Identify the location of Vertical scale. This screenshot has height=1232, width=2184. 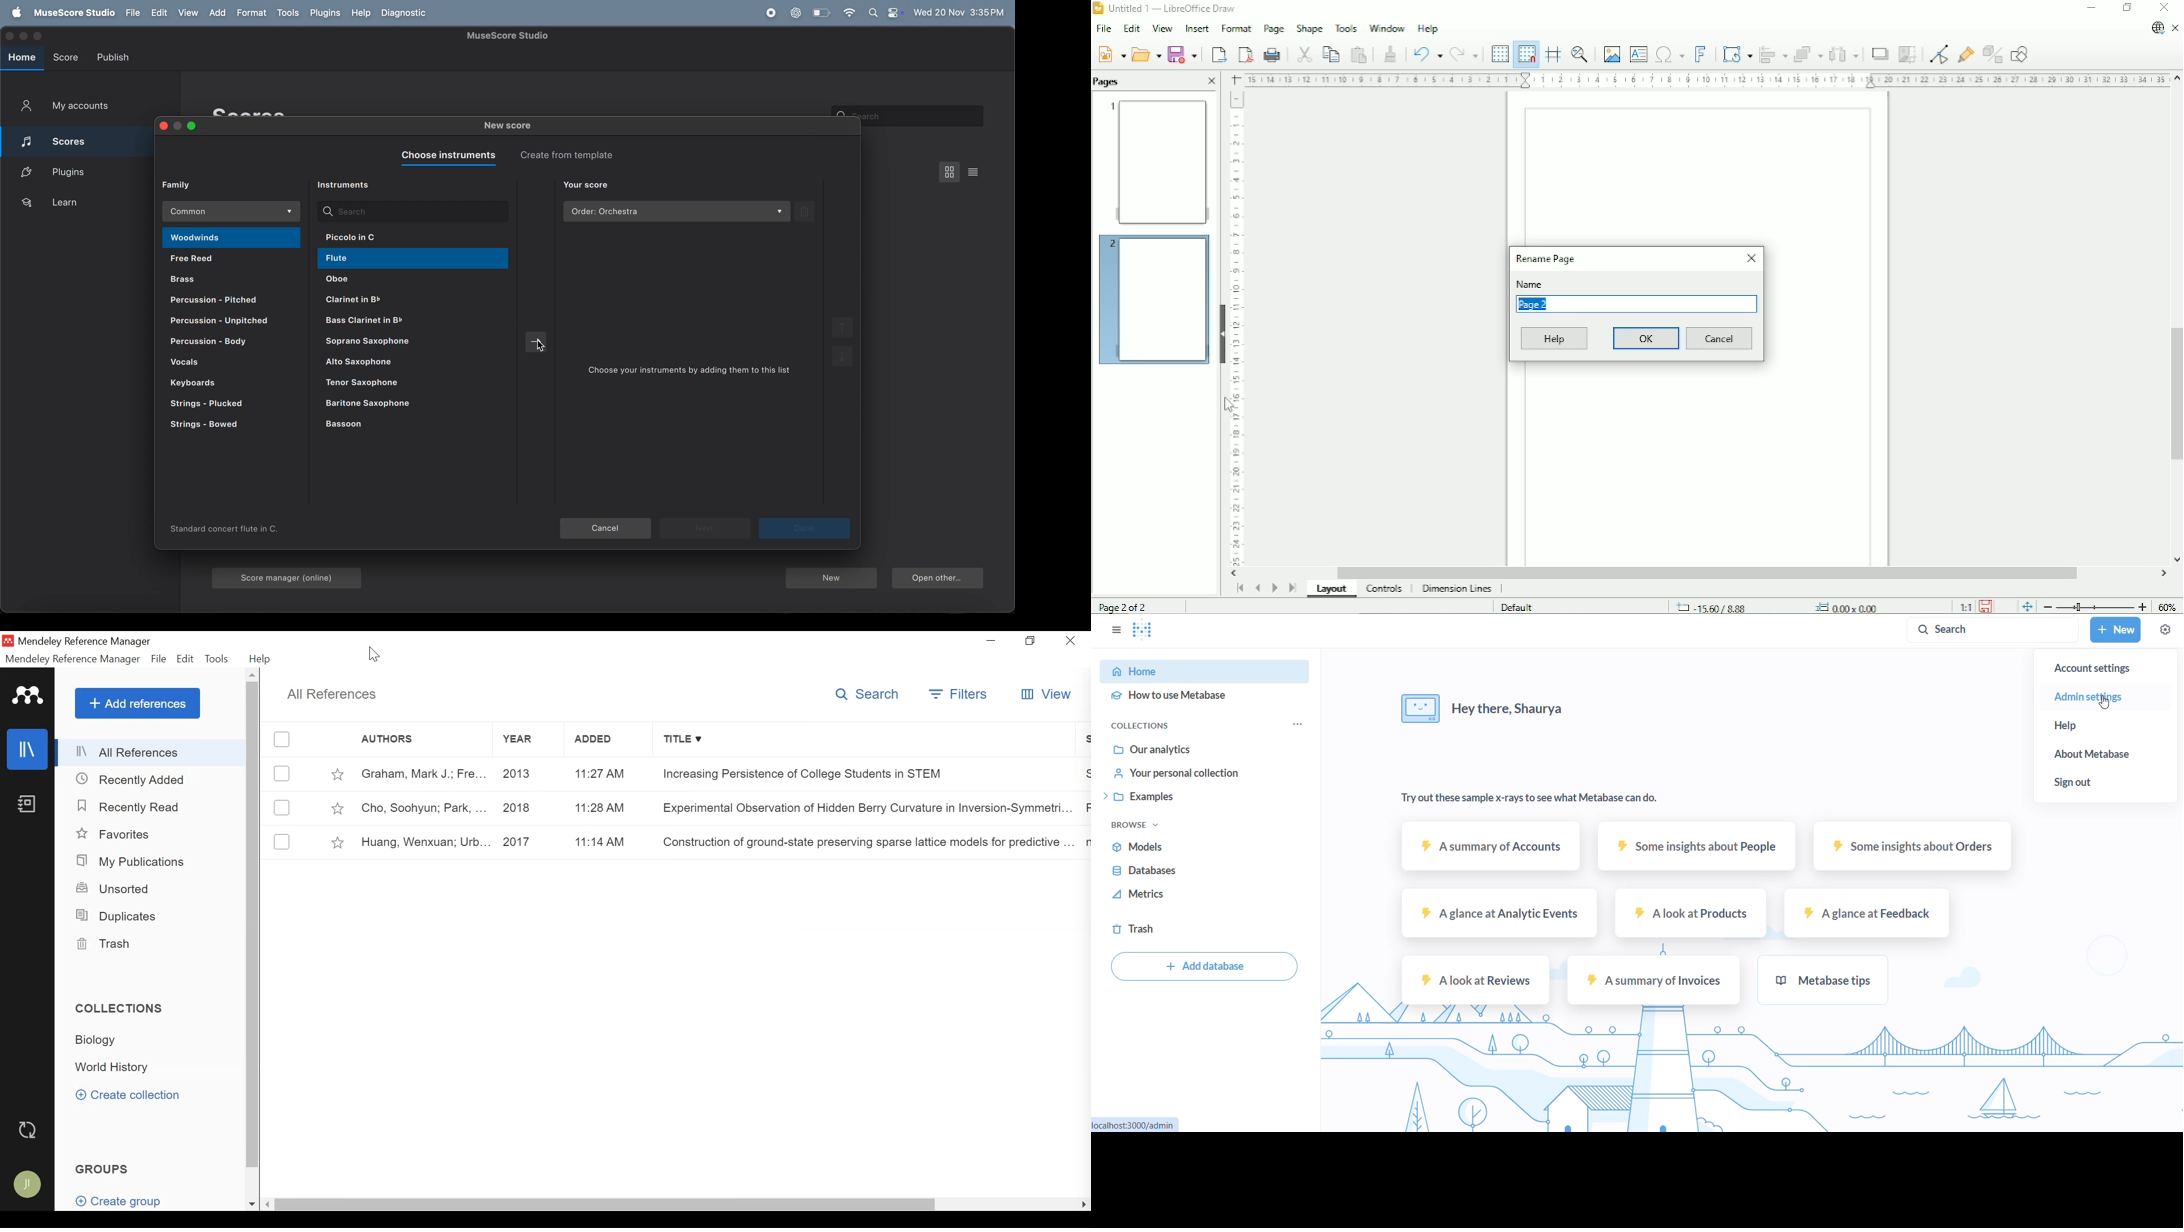
(1236, 328).